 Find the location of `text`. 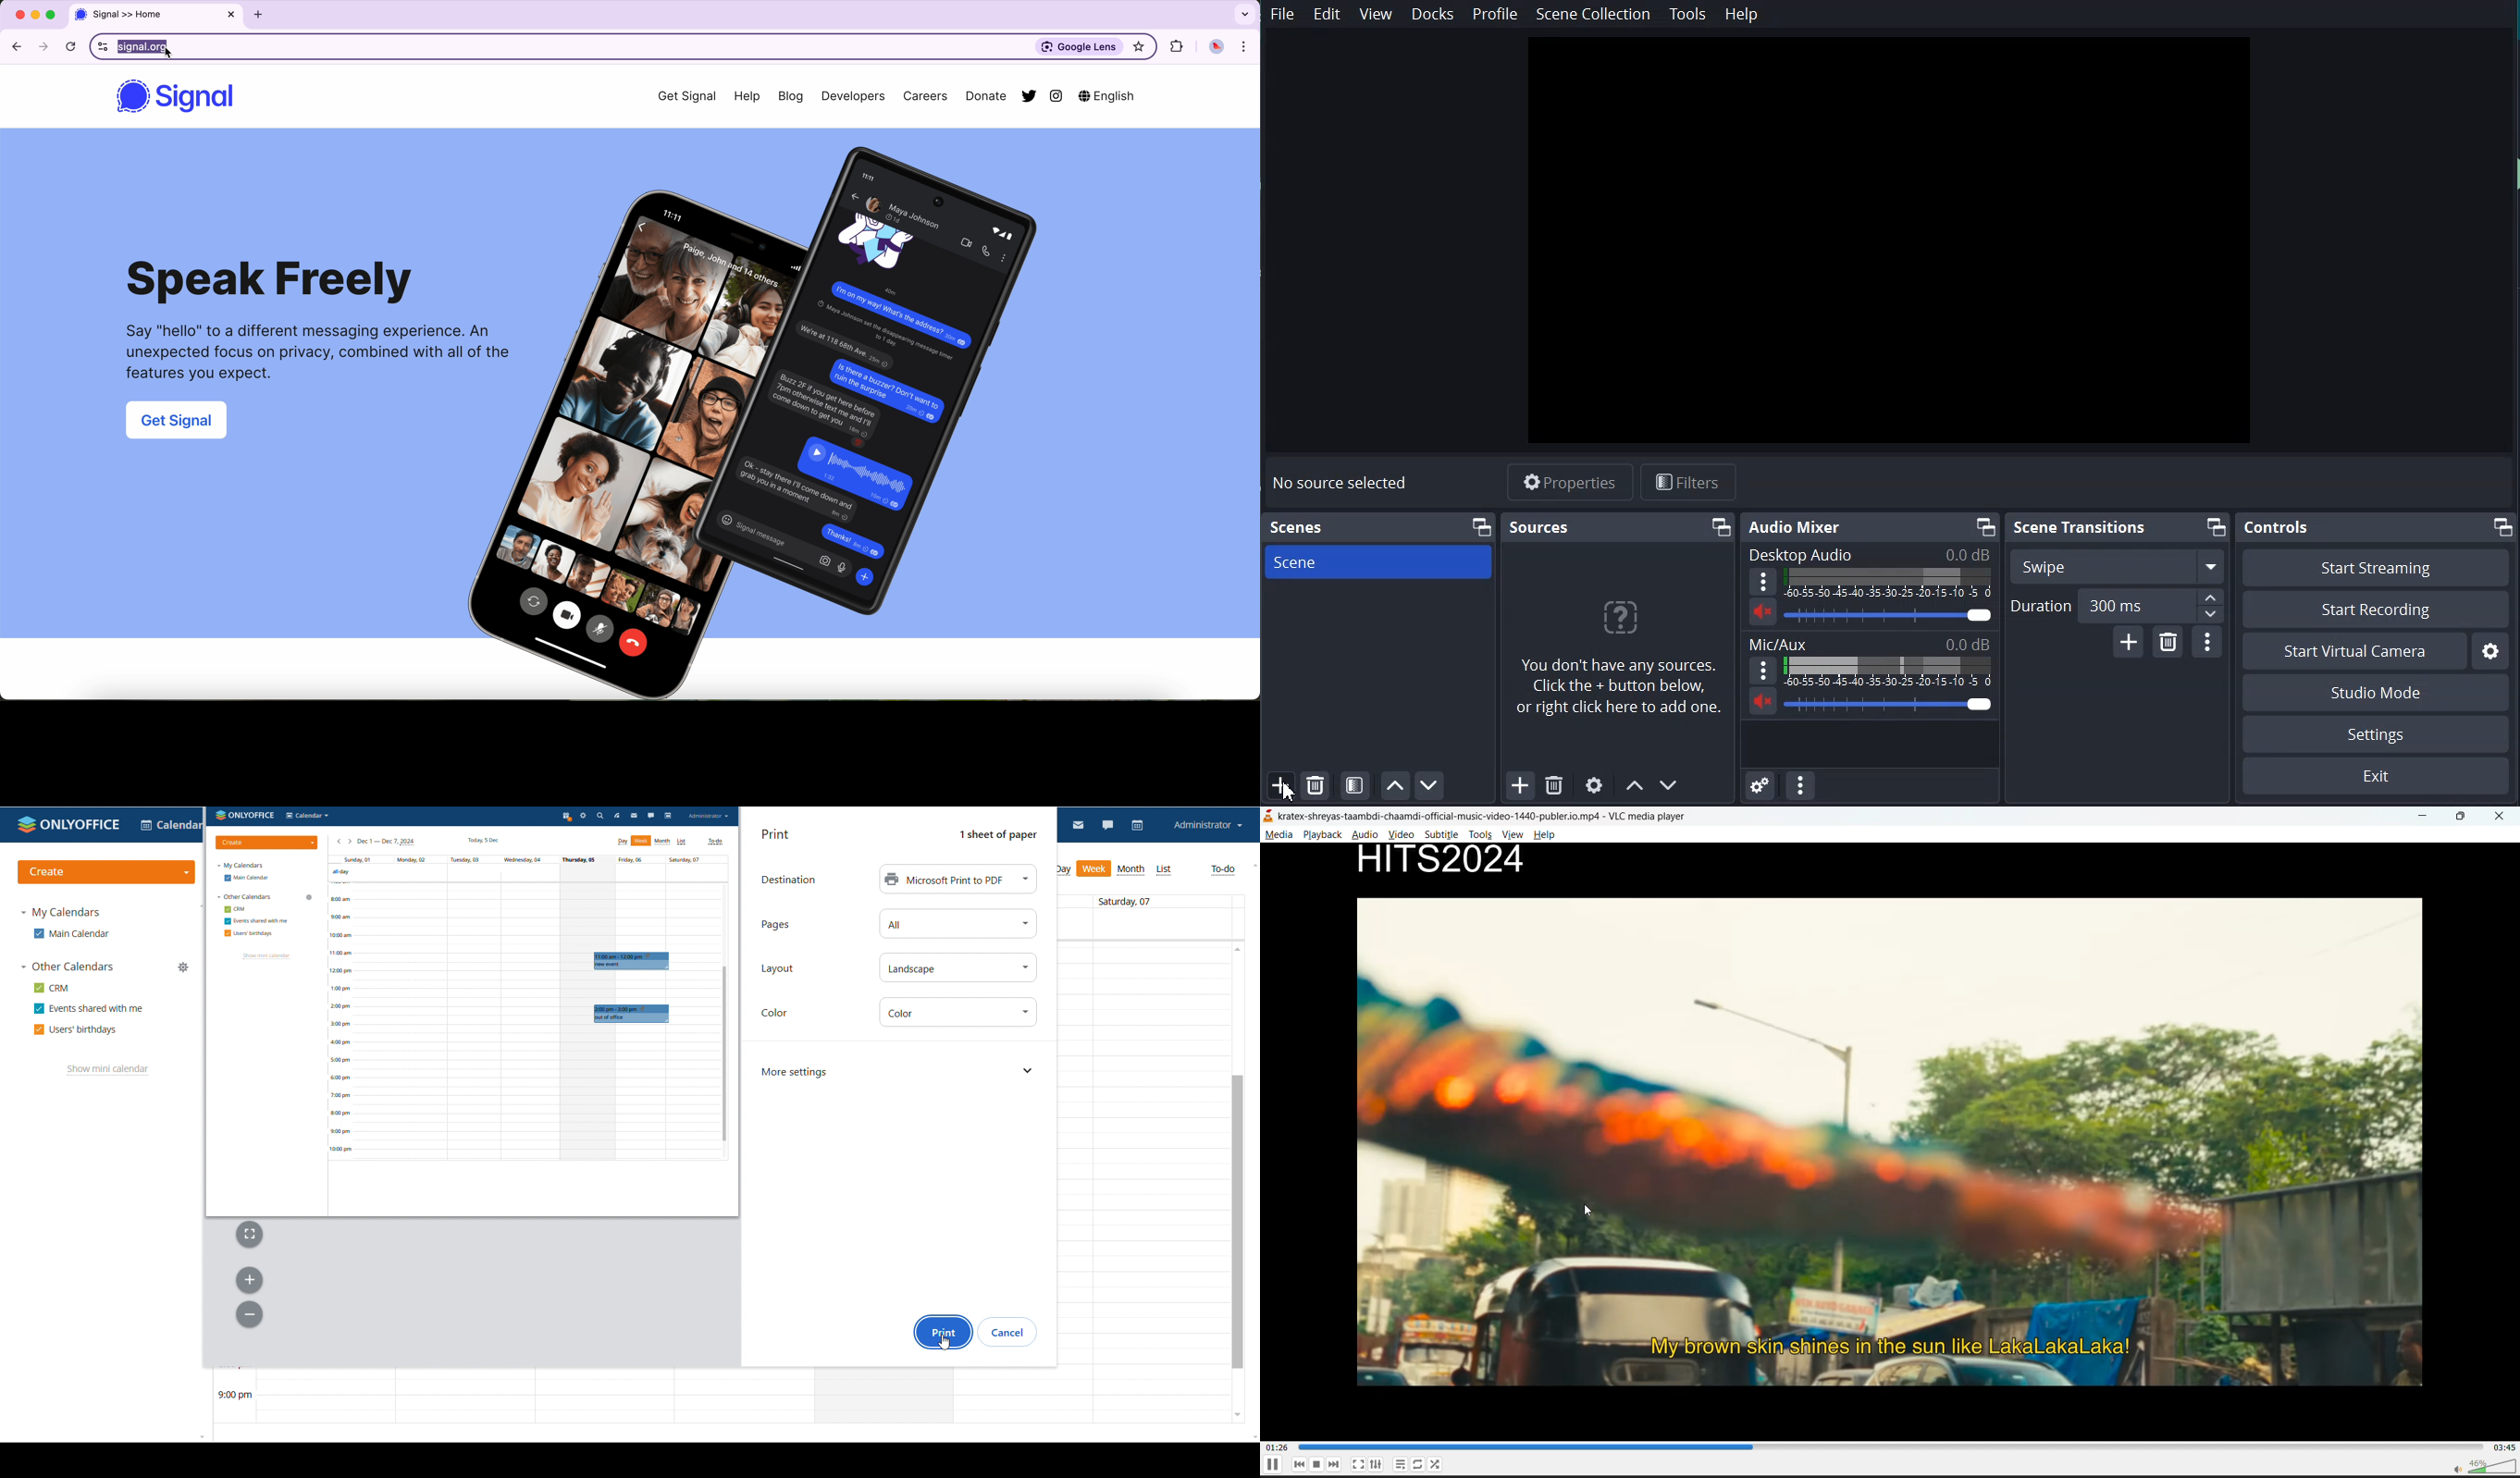

text is located at coordinates (788, 877).